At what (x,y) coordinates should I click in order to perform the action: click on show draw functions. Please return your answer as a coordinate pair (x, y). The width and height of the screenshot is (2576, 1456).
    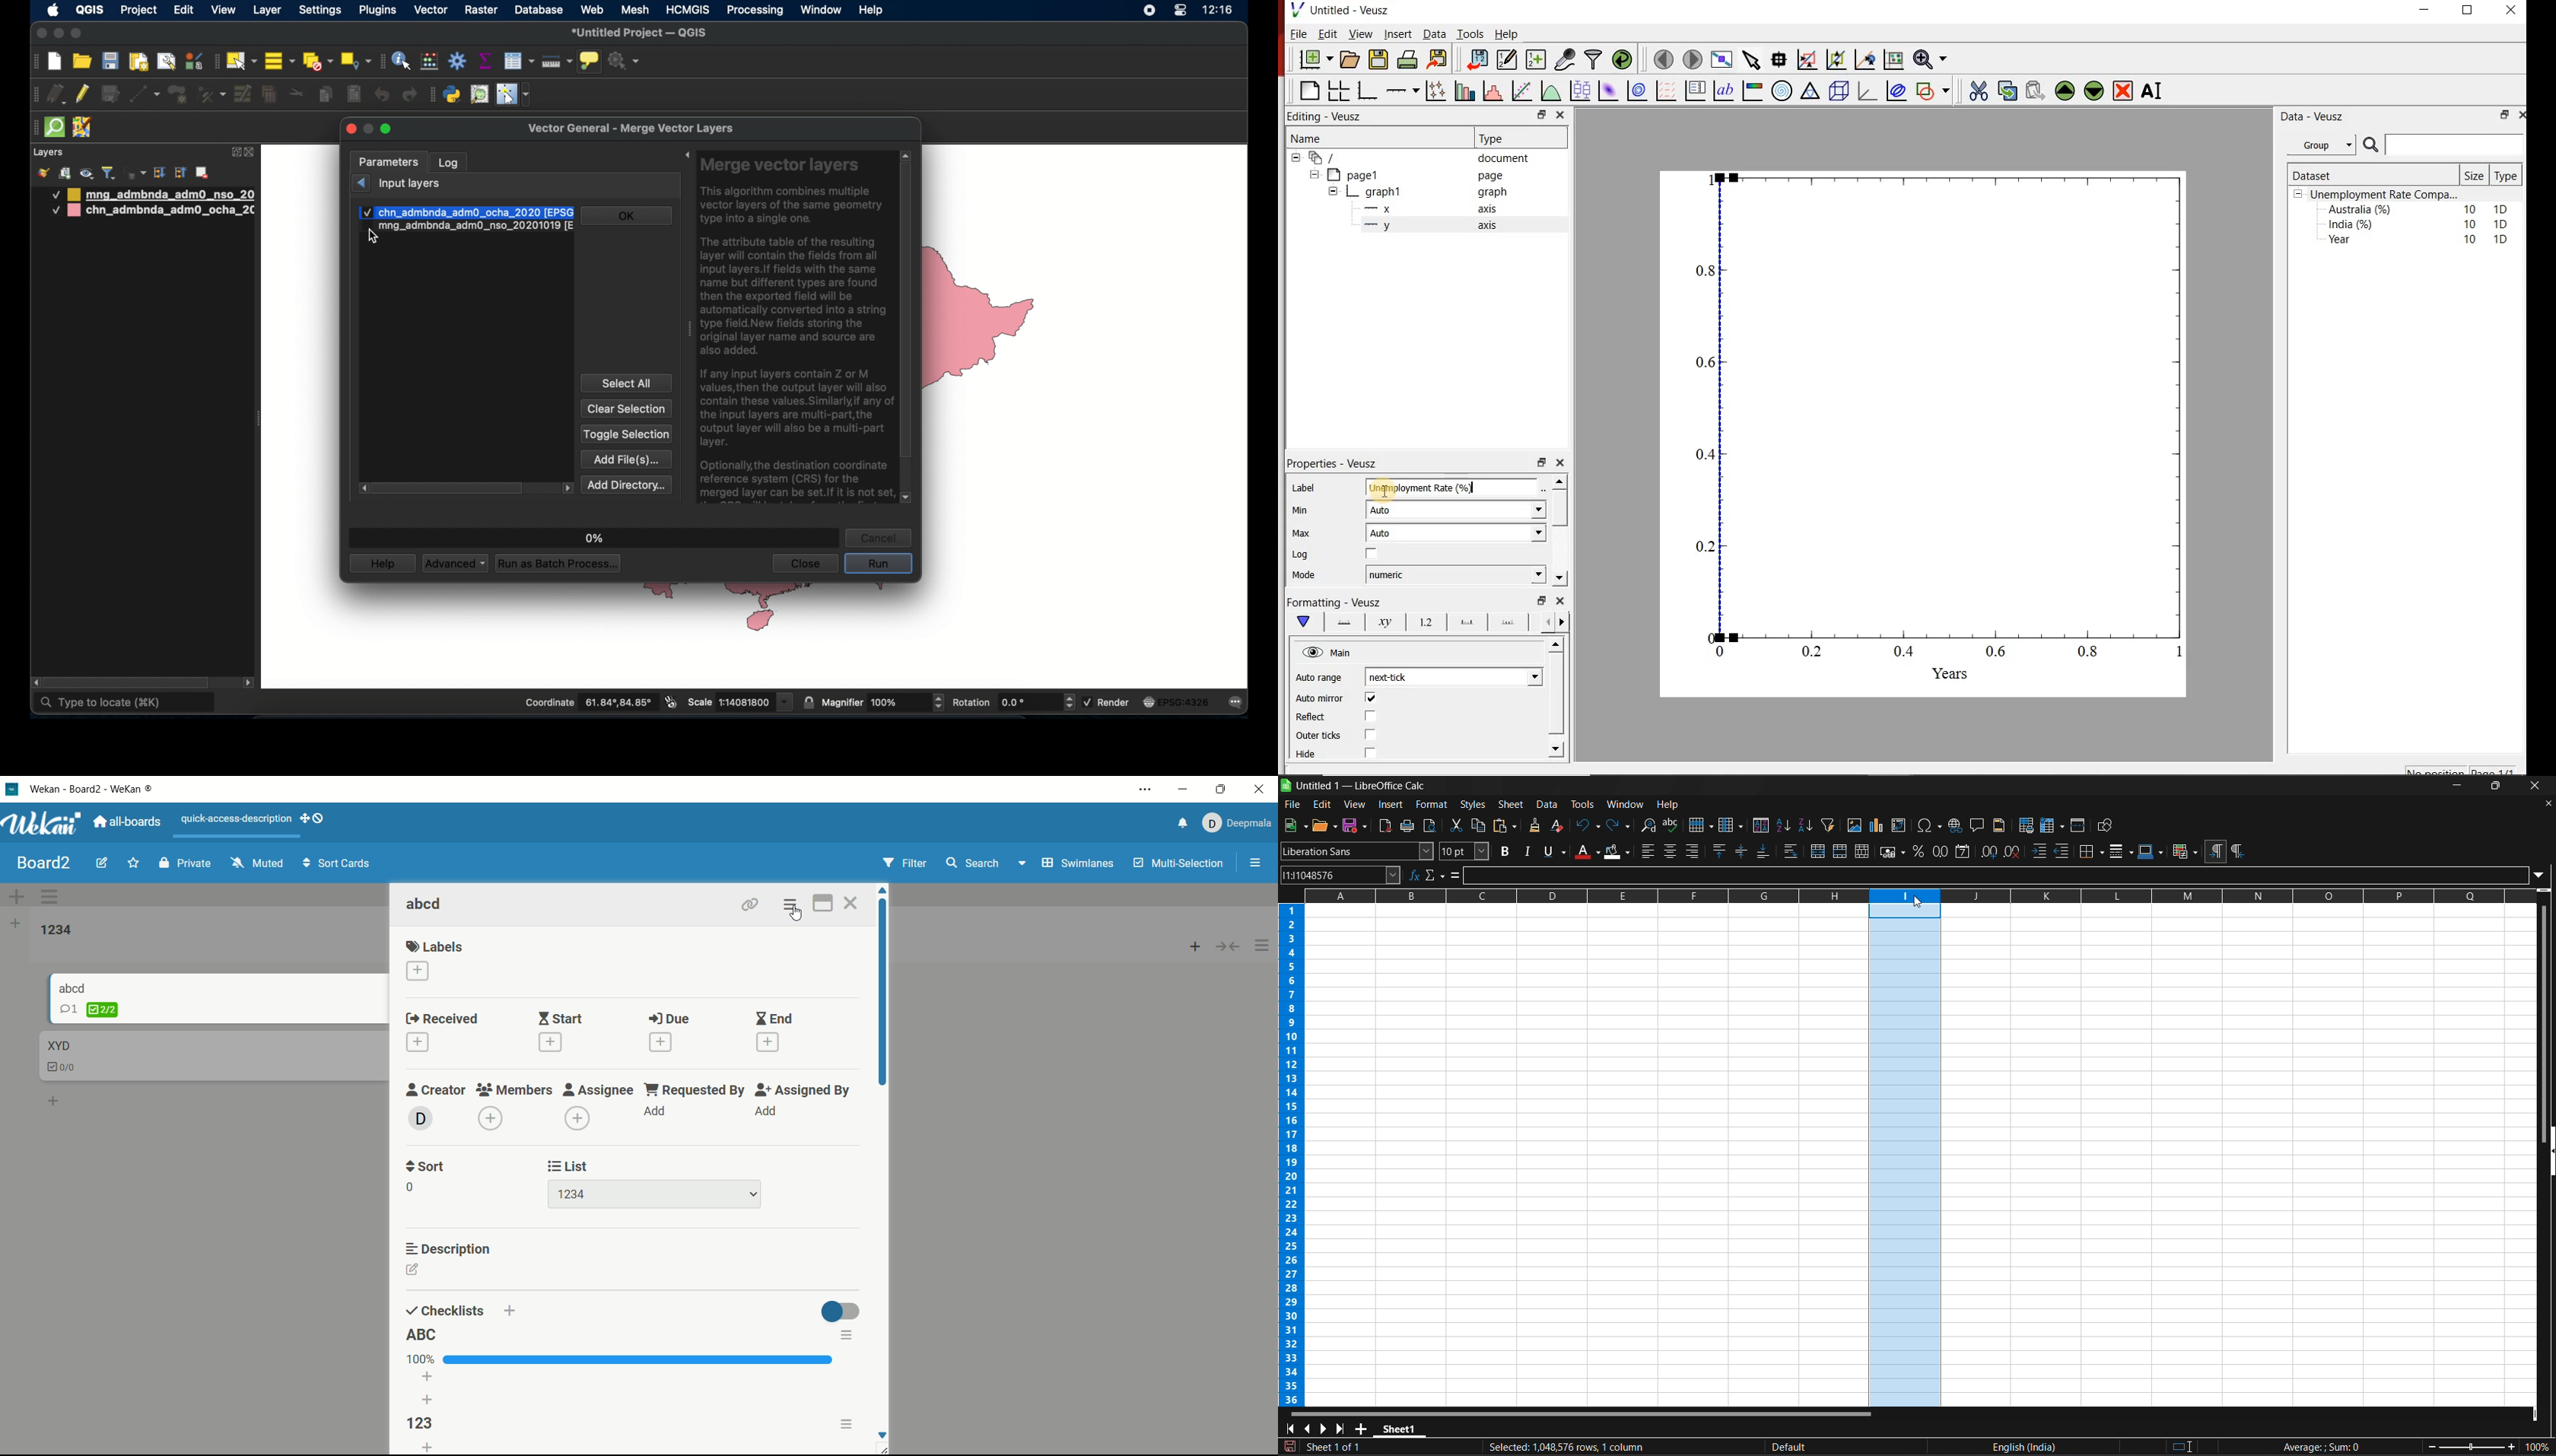
    Looking at the image, I should click on (2107, 826).